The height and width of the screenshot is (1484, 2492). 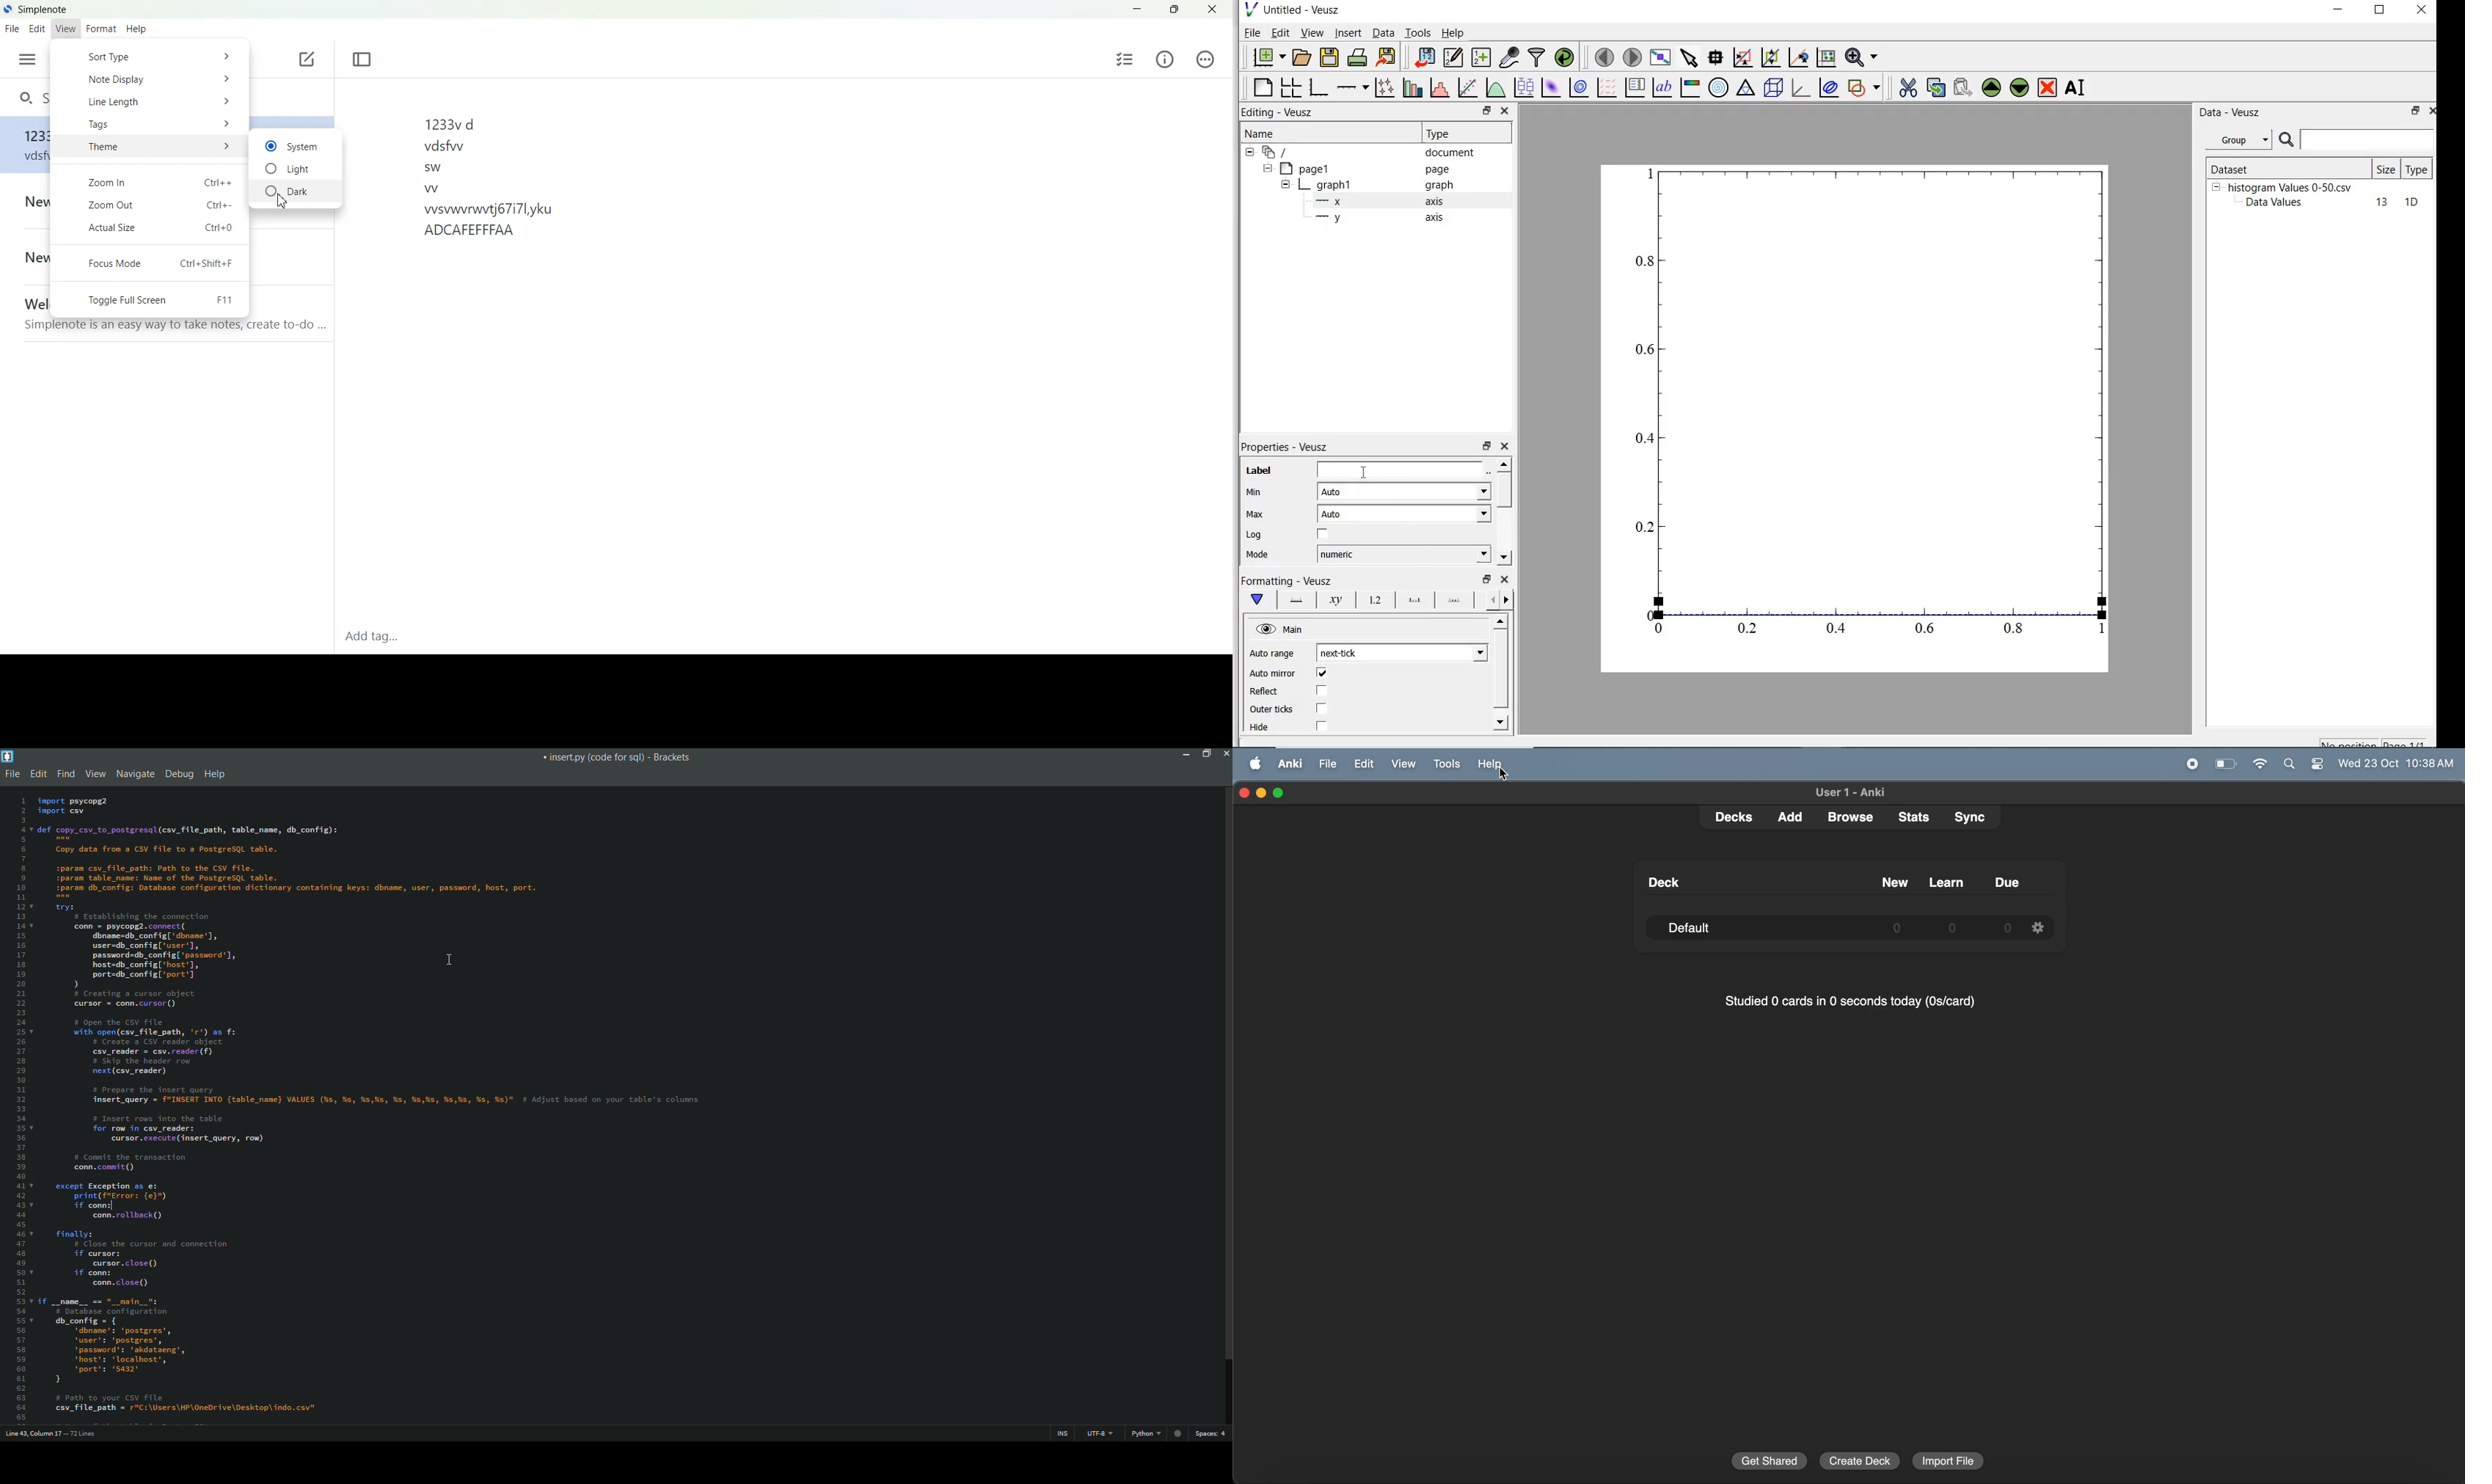 I want to click on checkbox, so click(x=1321, y=691).